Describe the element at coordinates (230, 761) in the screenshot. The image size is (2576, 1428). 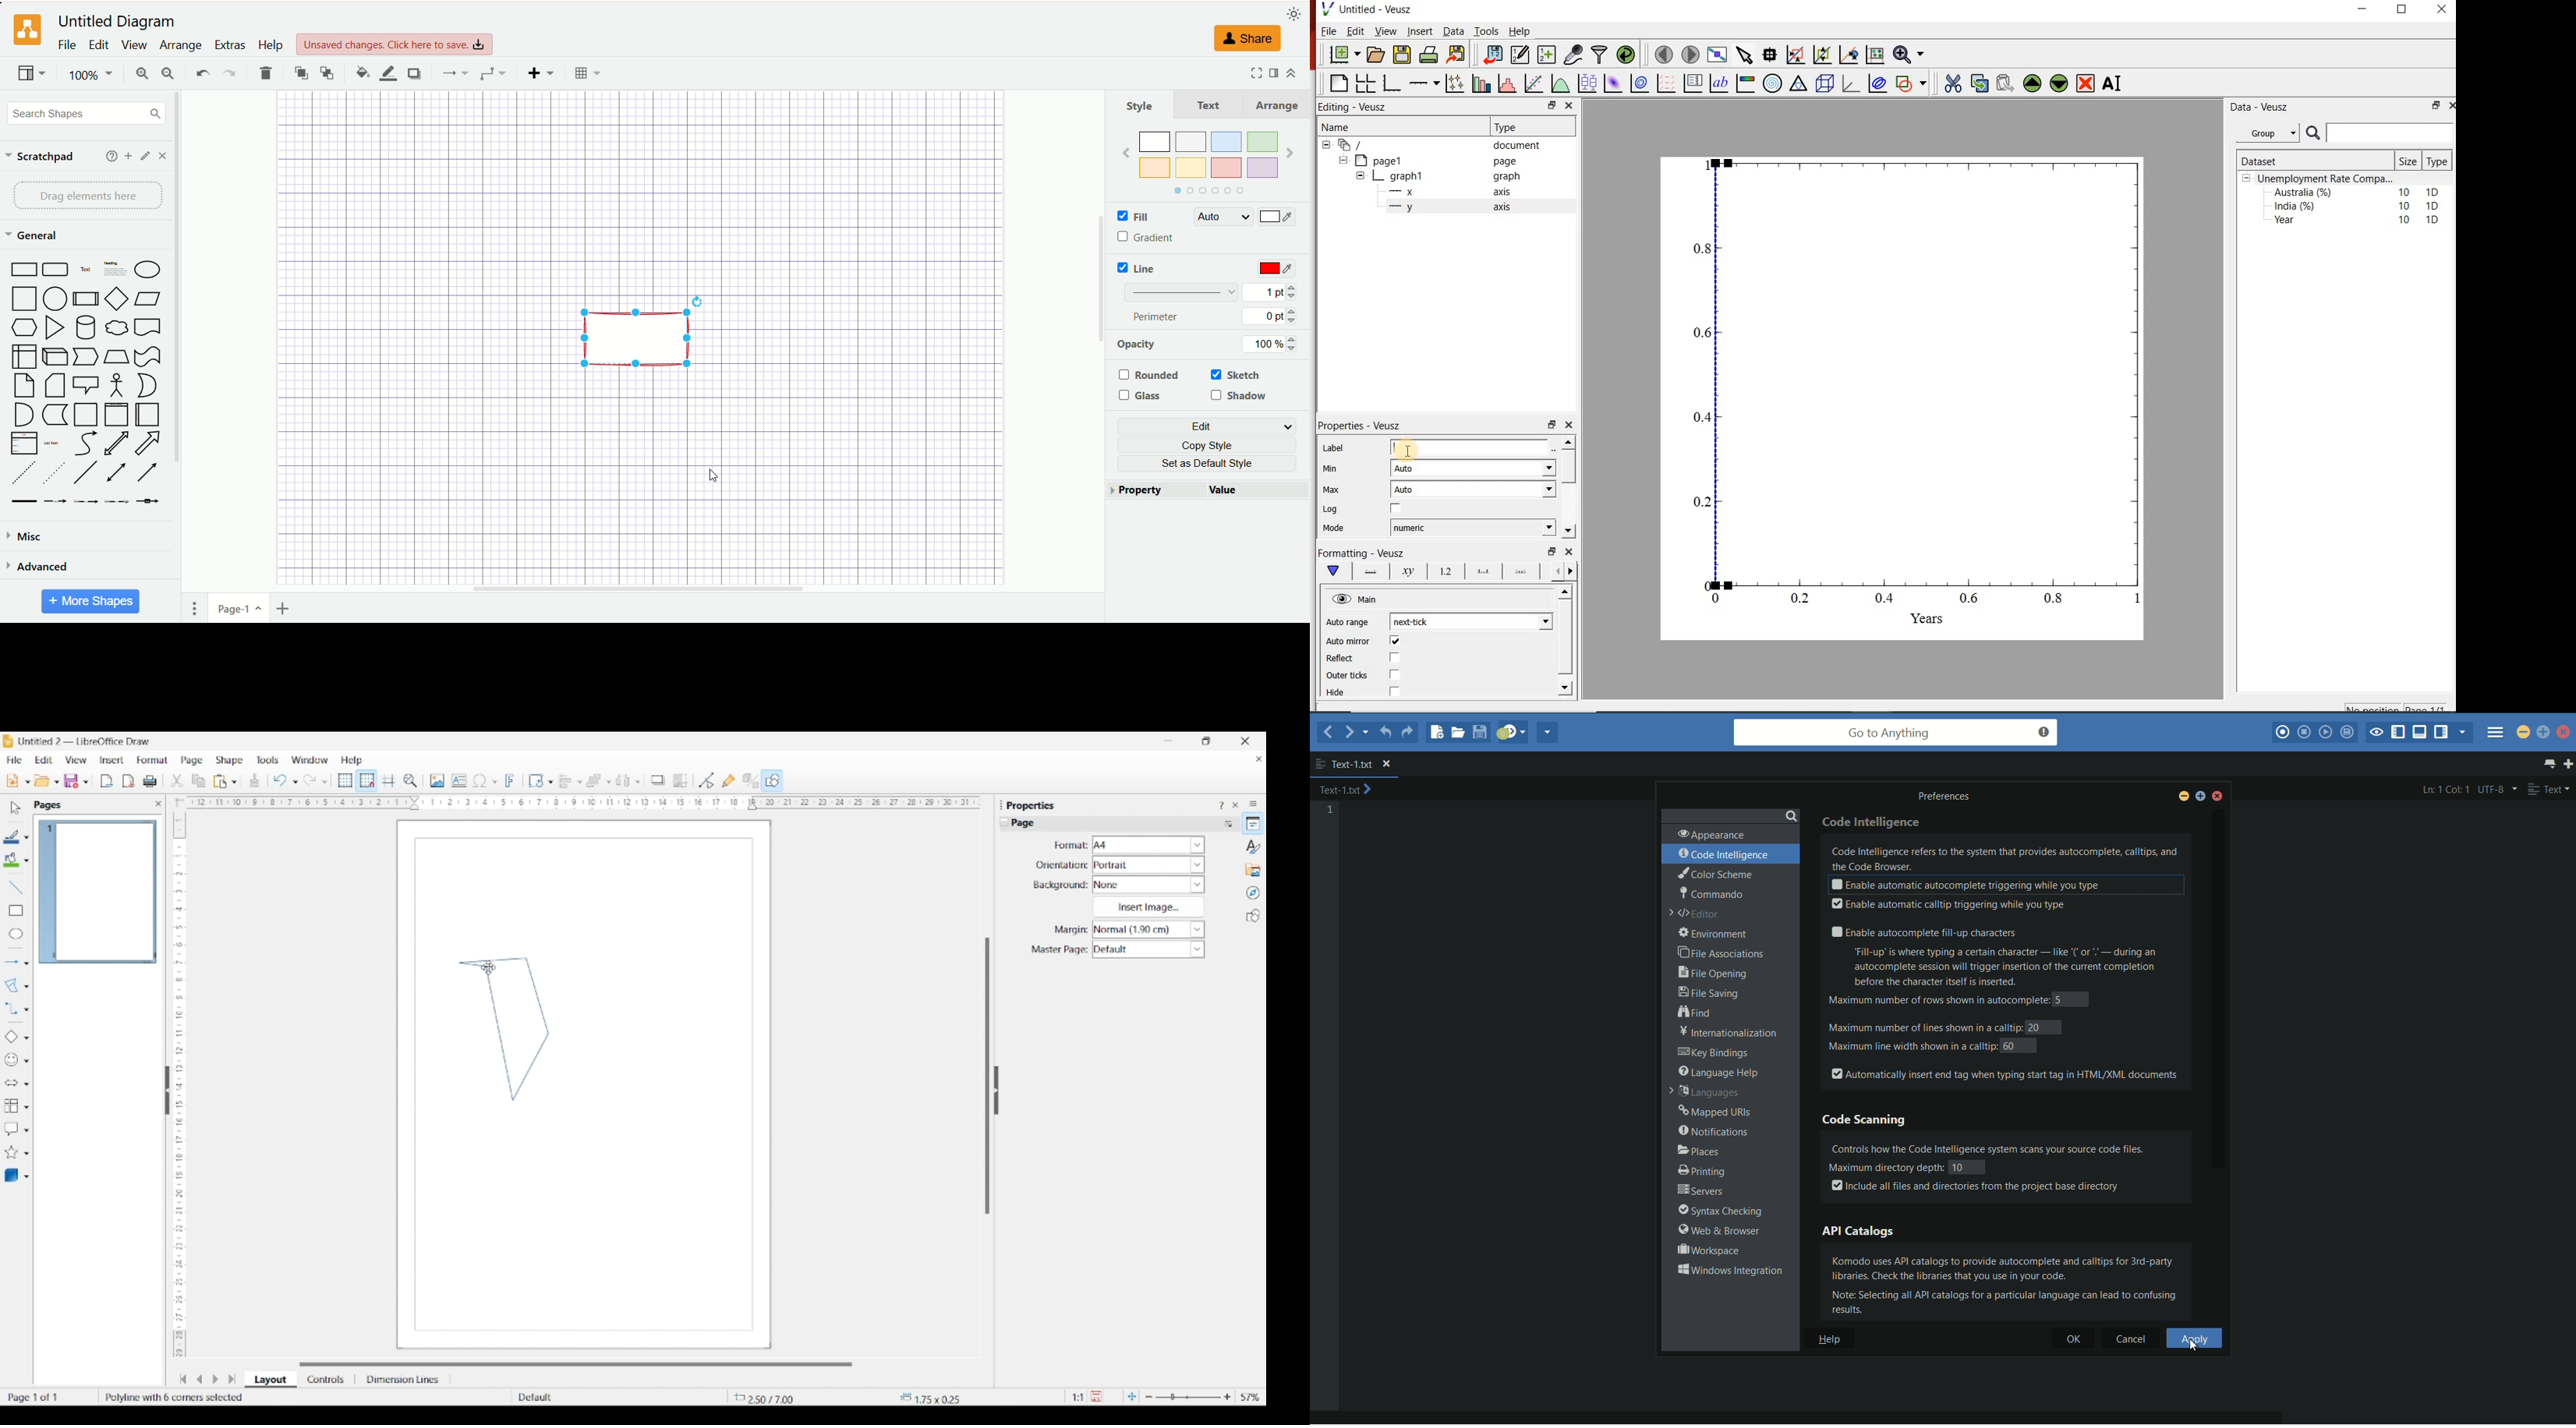
I see `Shape` at that location.